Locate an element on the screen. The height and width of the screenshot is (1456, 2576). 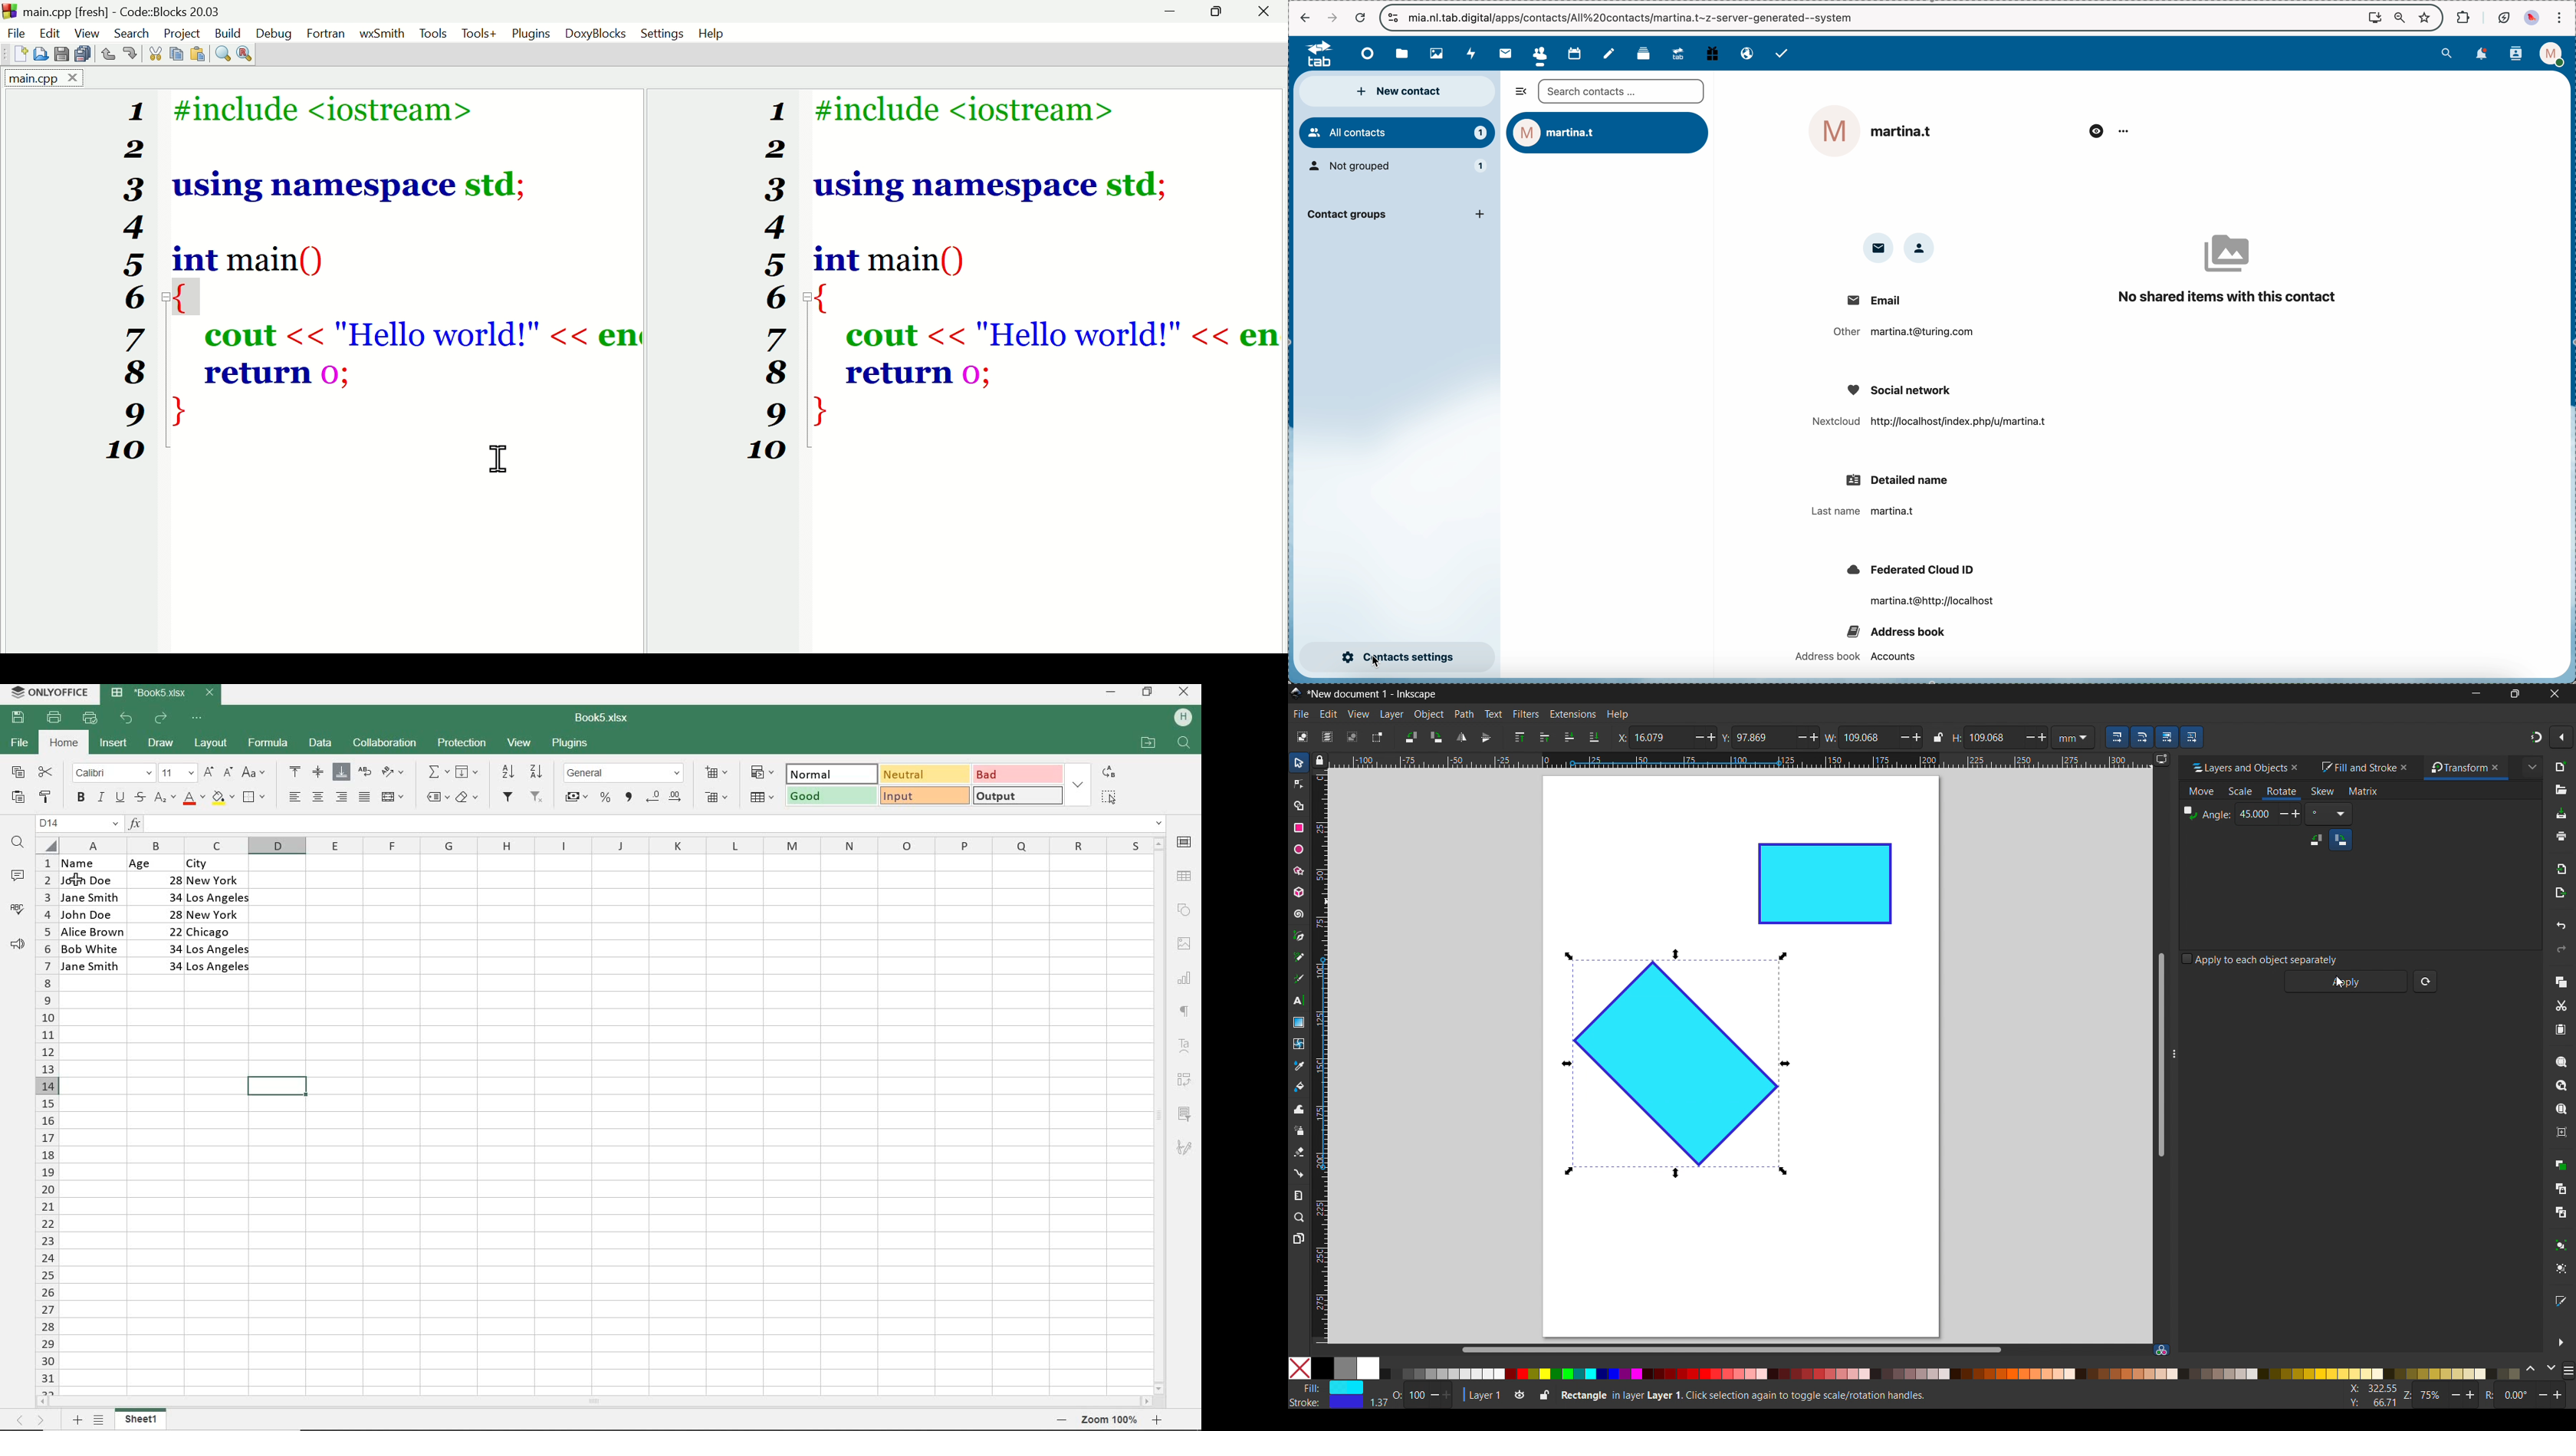
filters is located at coordinates (1526, 714).